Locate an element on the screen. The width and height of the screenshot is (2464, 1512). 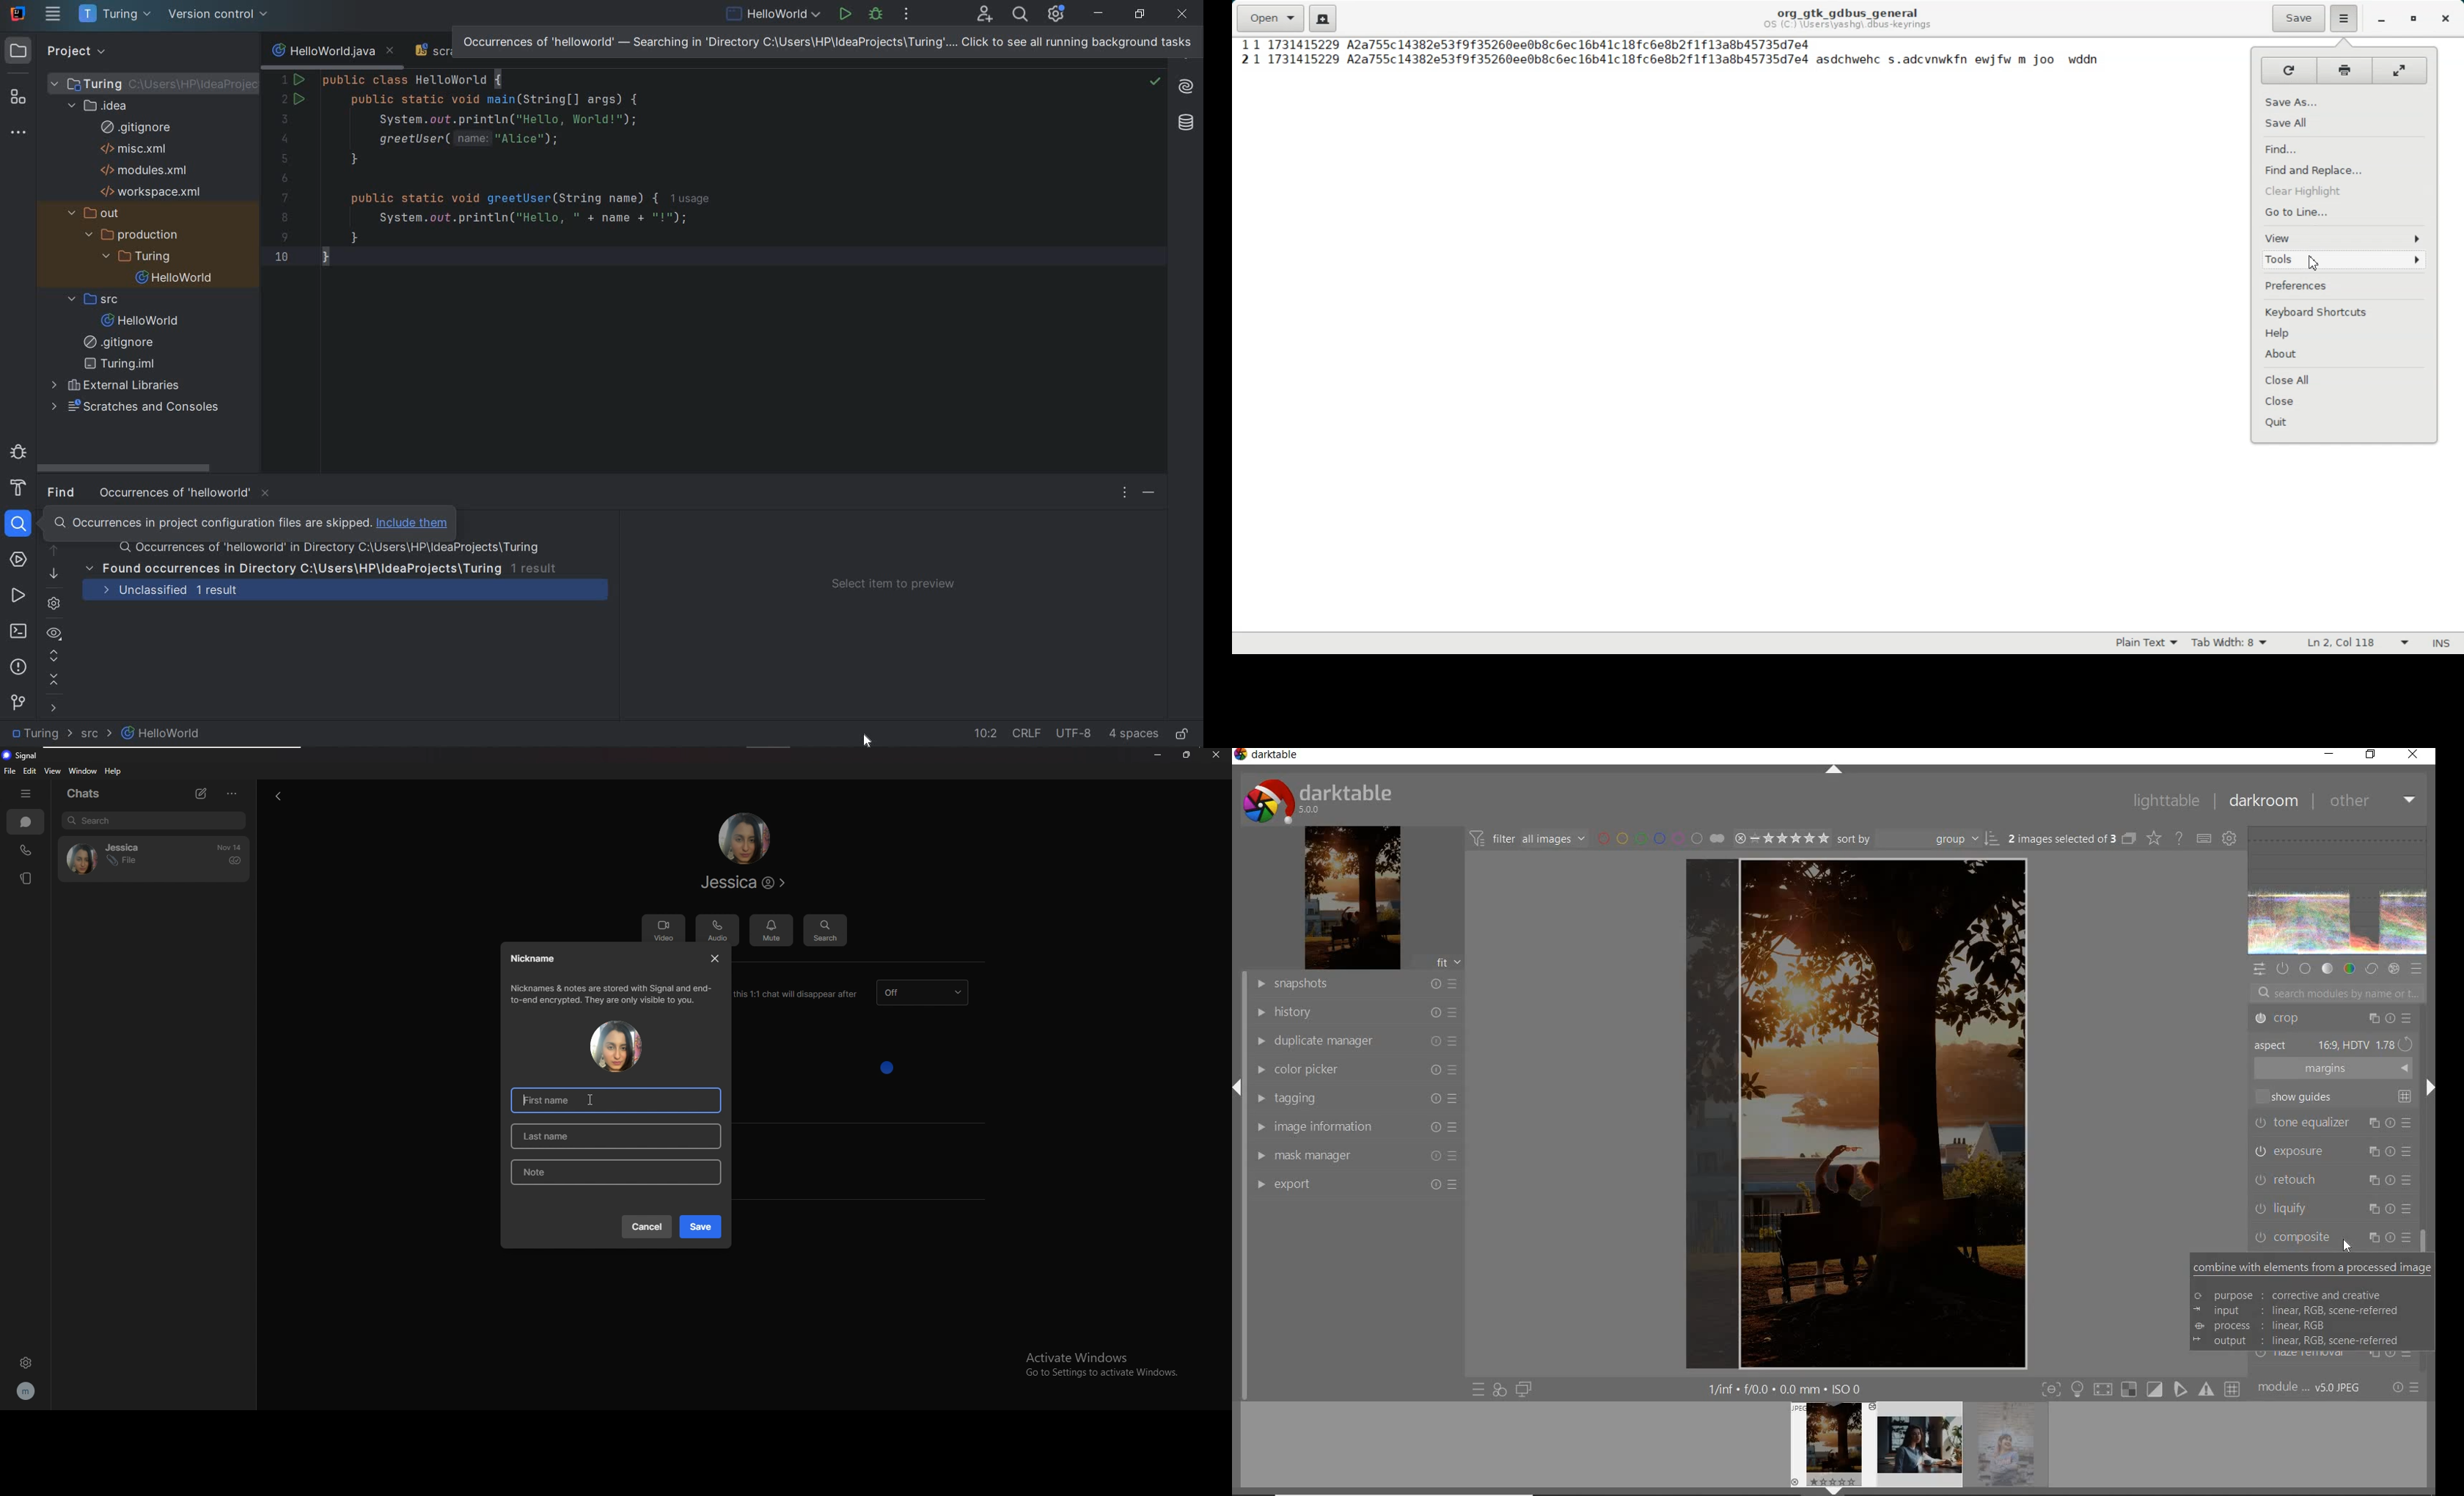
close is located at coordinates (1219, 755).